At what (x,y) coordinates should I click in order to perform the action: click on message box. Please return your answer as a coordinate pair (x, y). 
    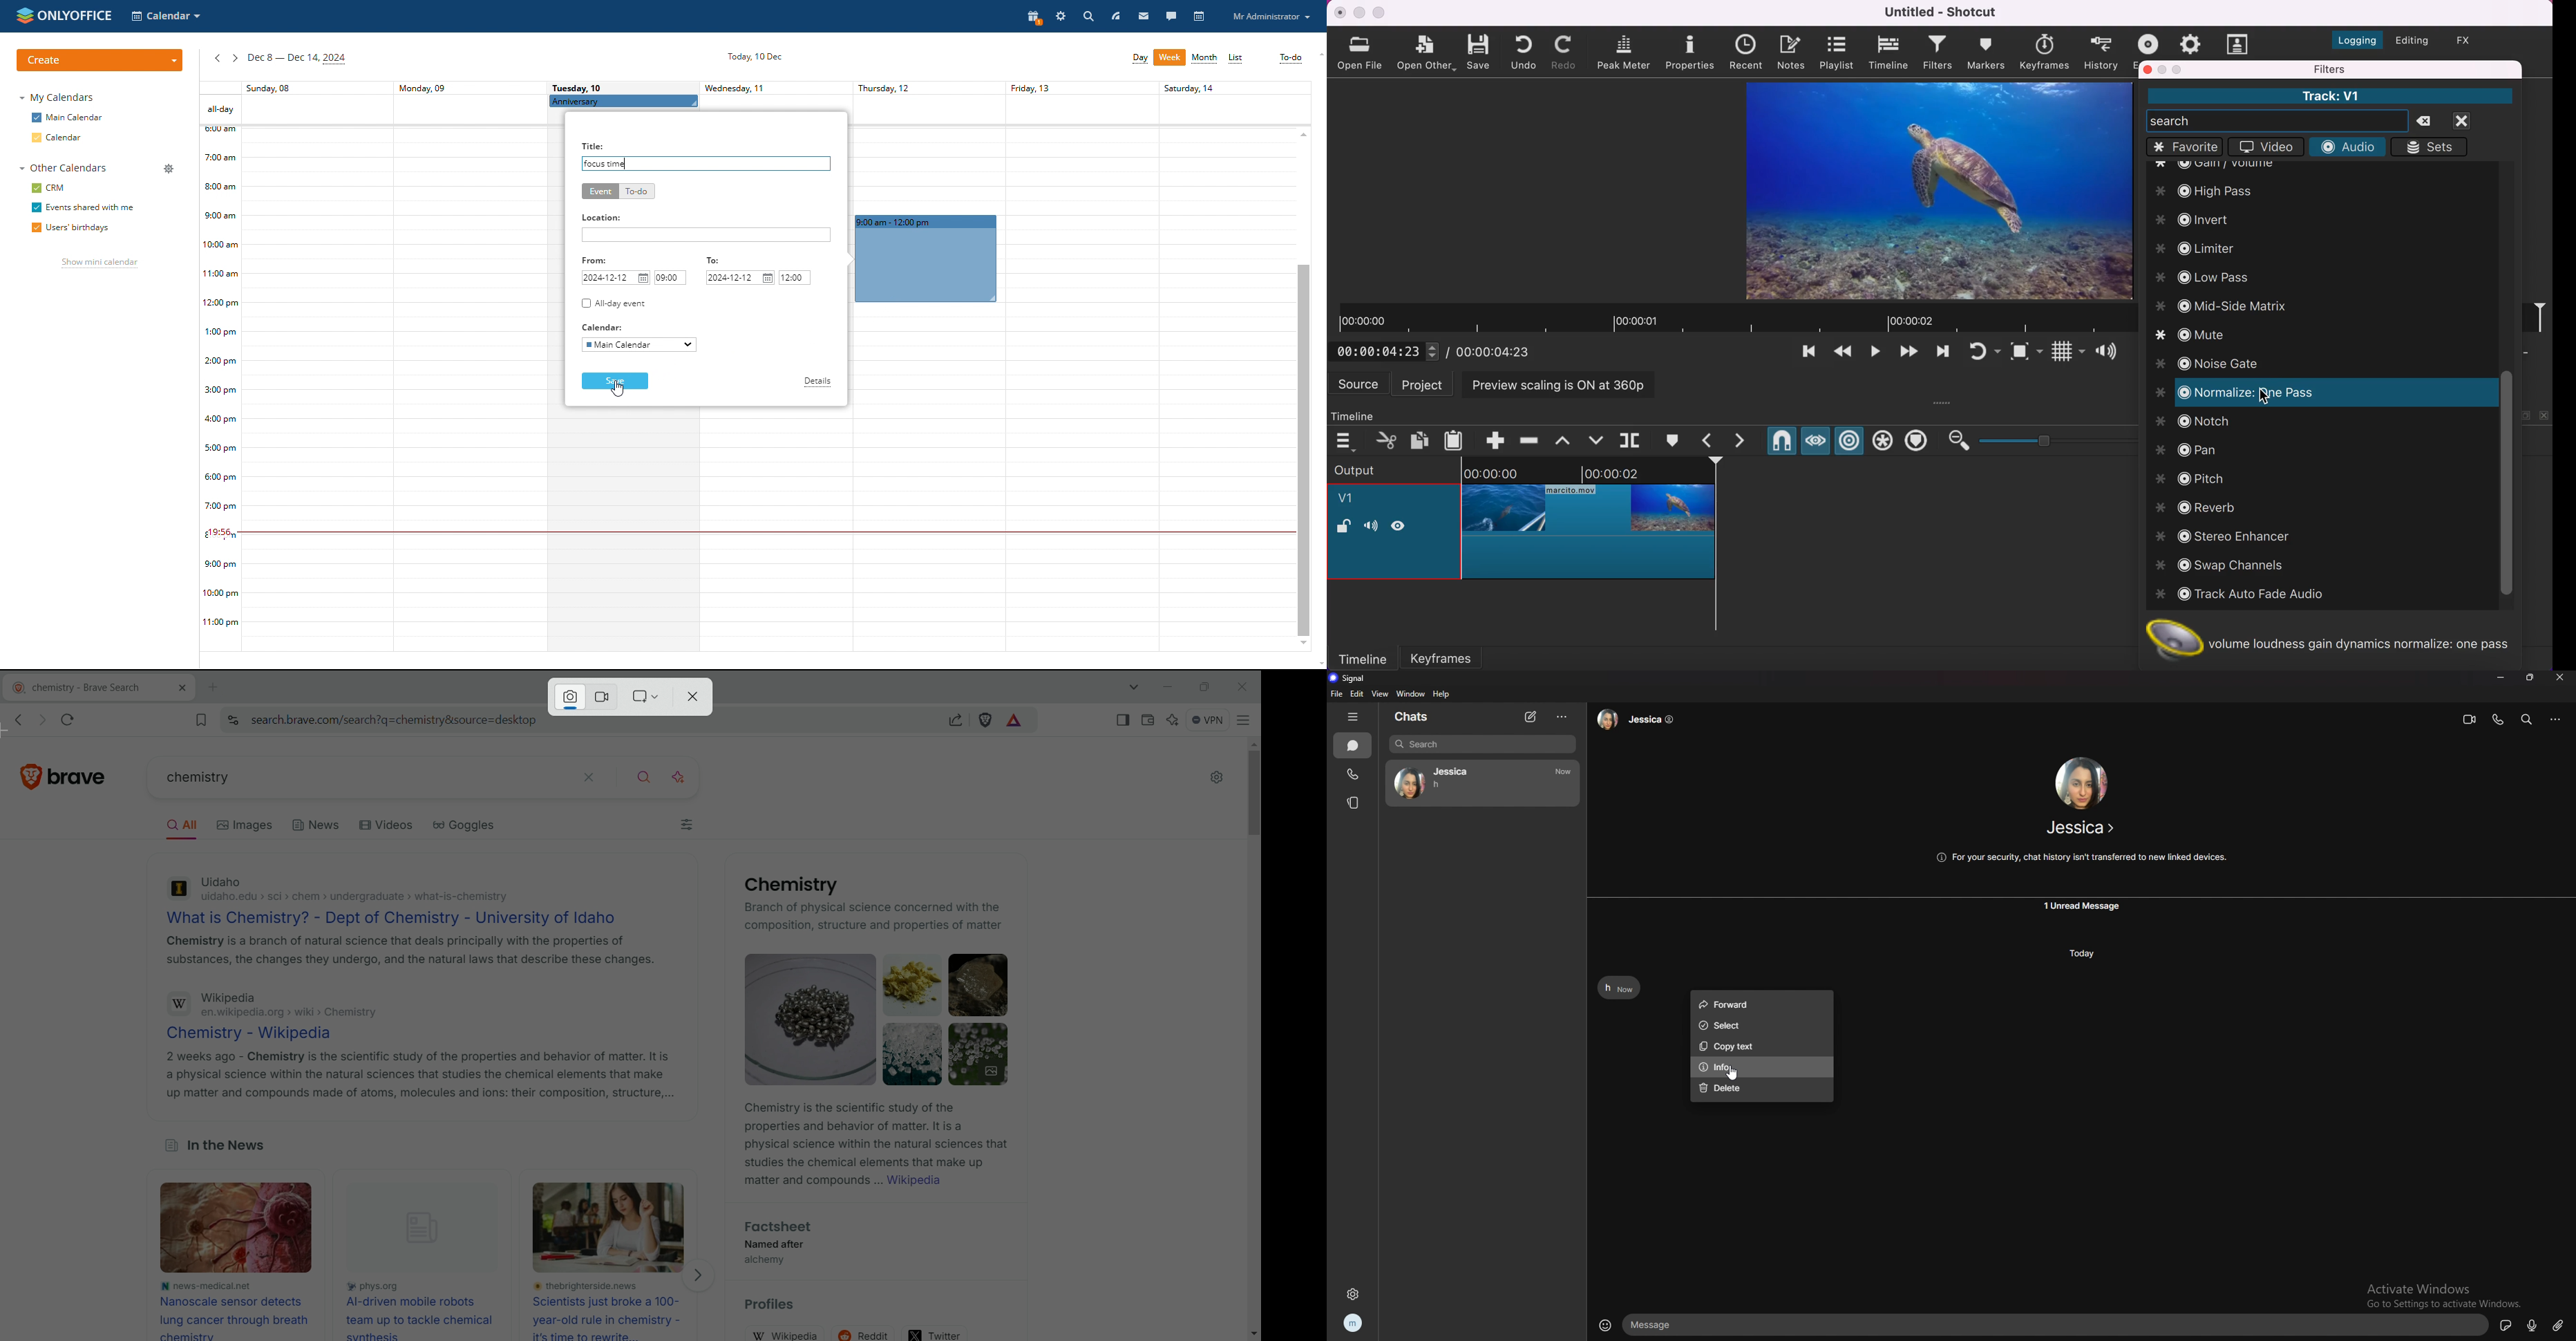
    Looking at the image, I should click on (2054, 1326).